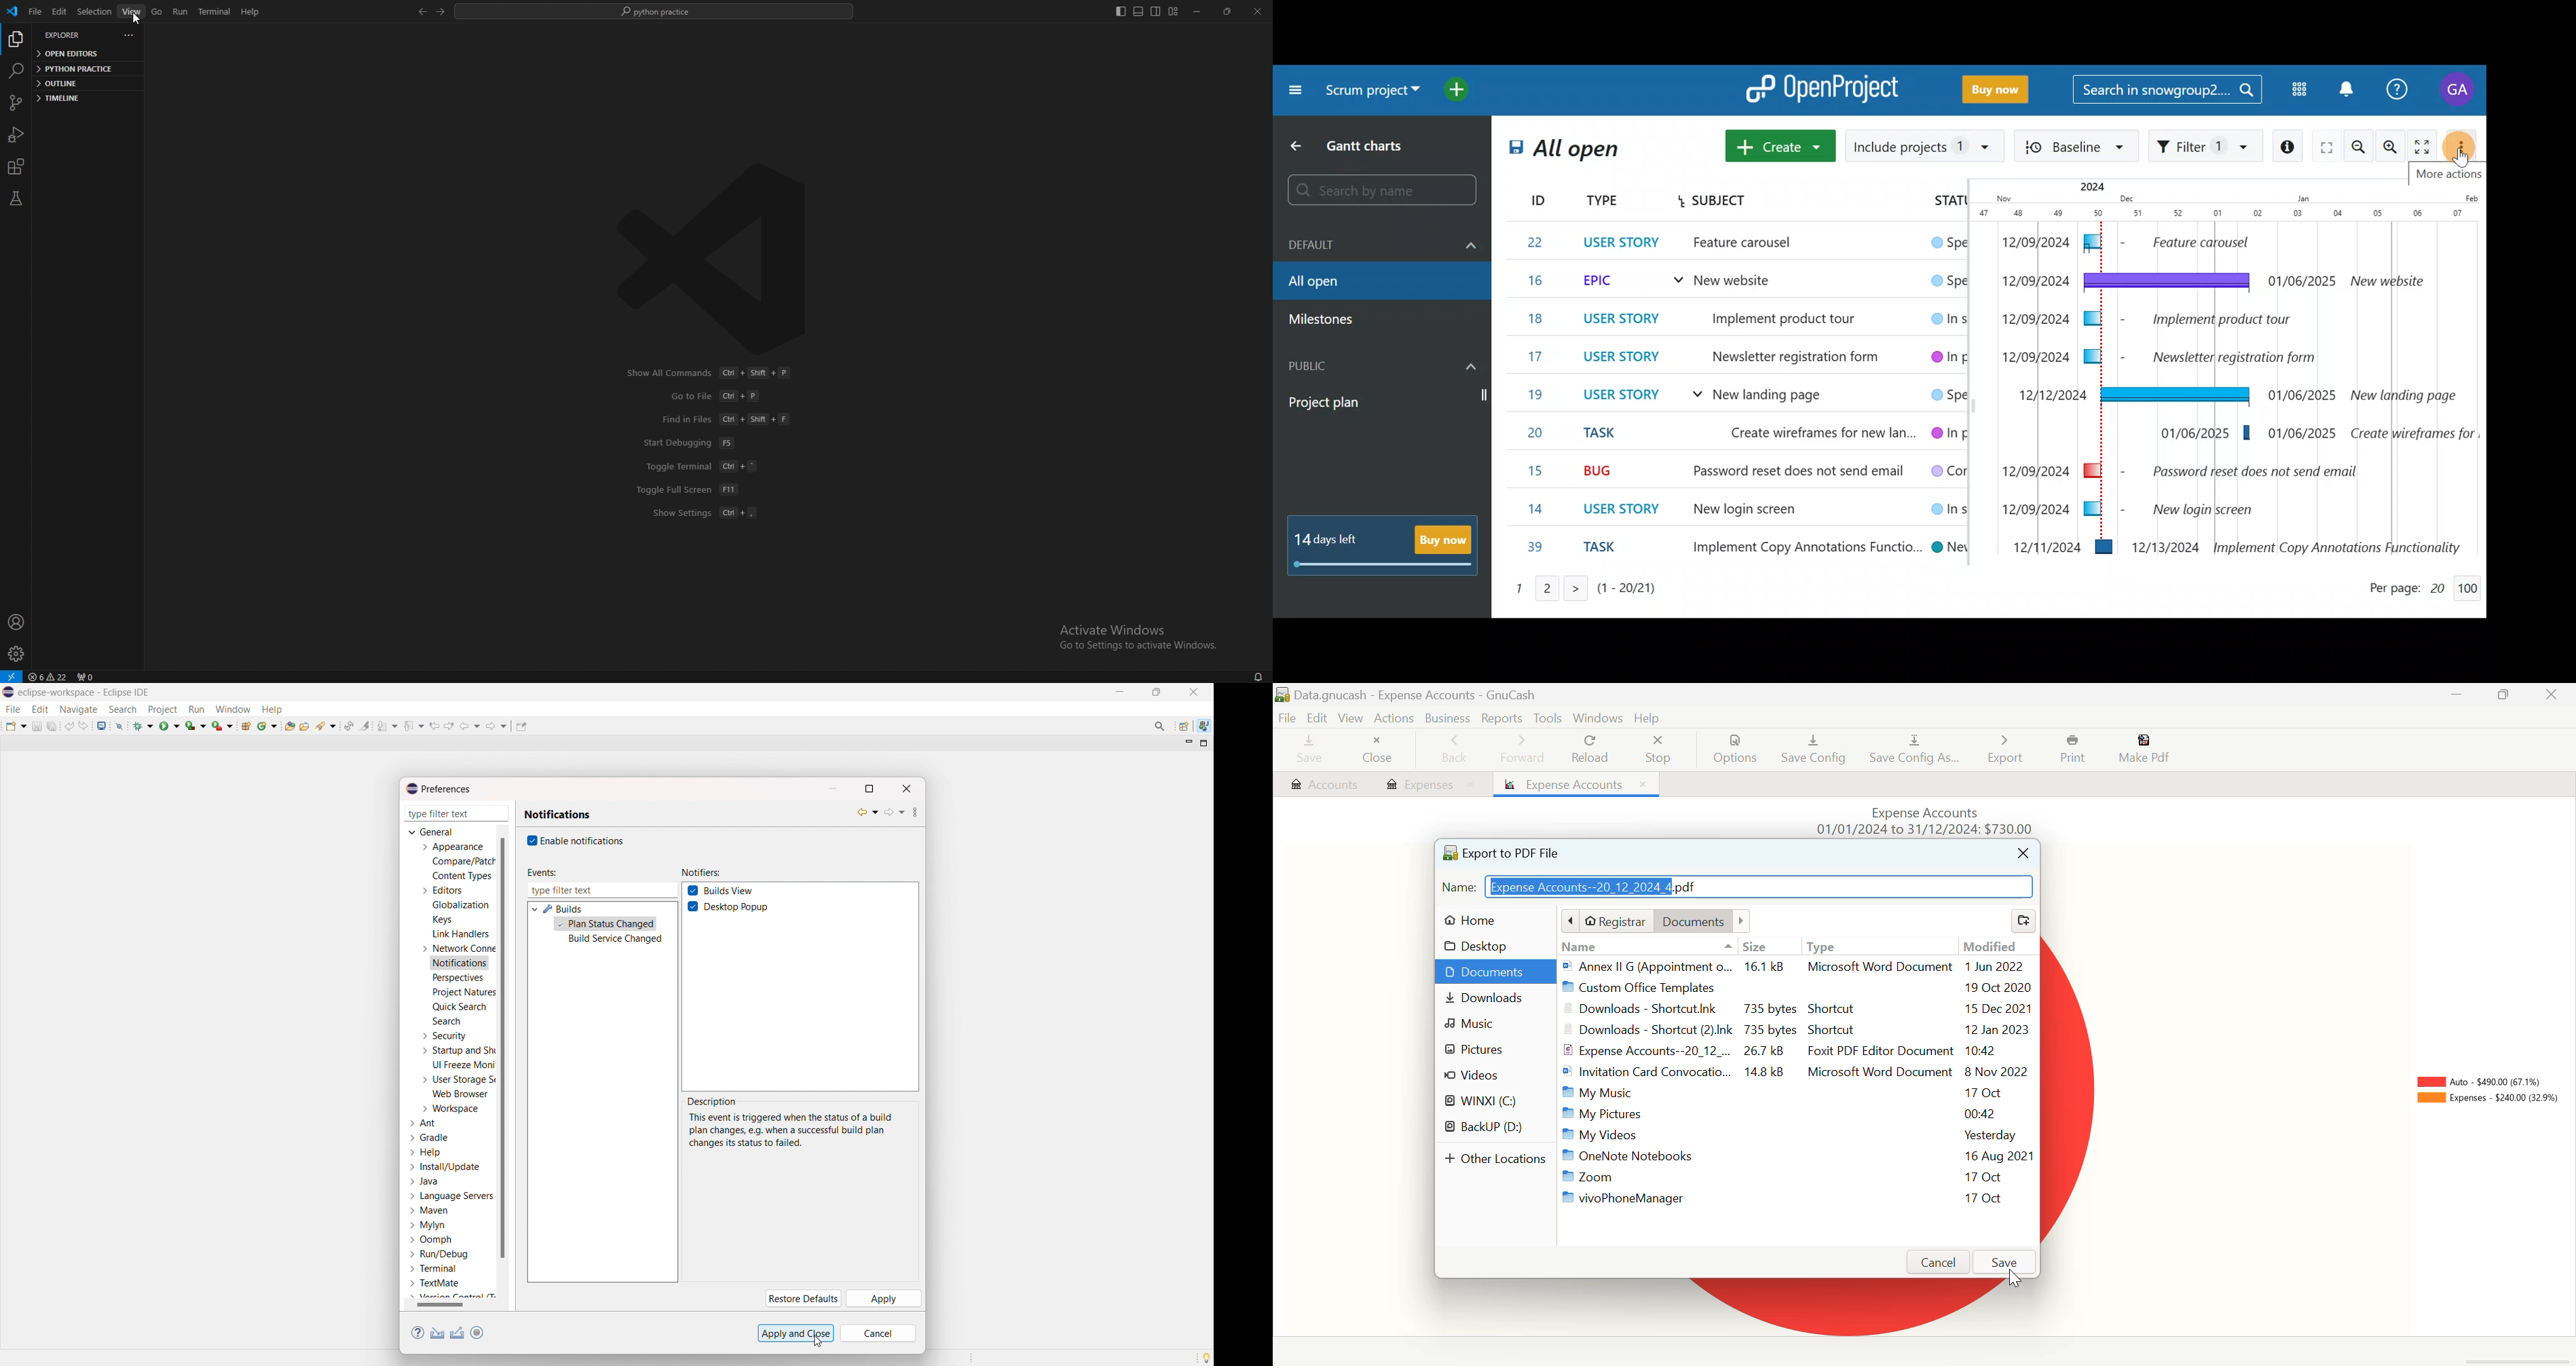 The height and width of the screenshot is (1372, 2576). Describe the element at coordinates (1800, 1072) in the screenshot. I see `Invitation Card File` at that location.